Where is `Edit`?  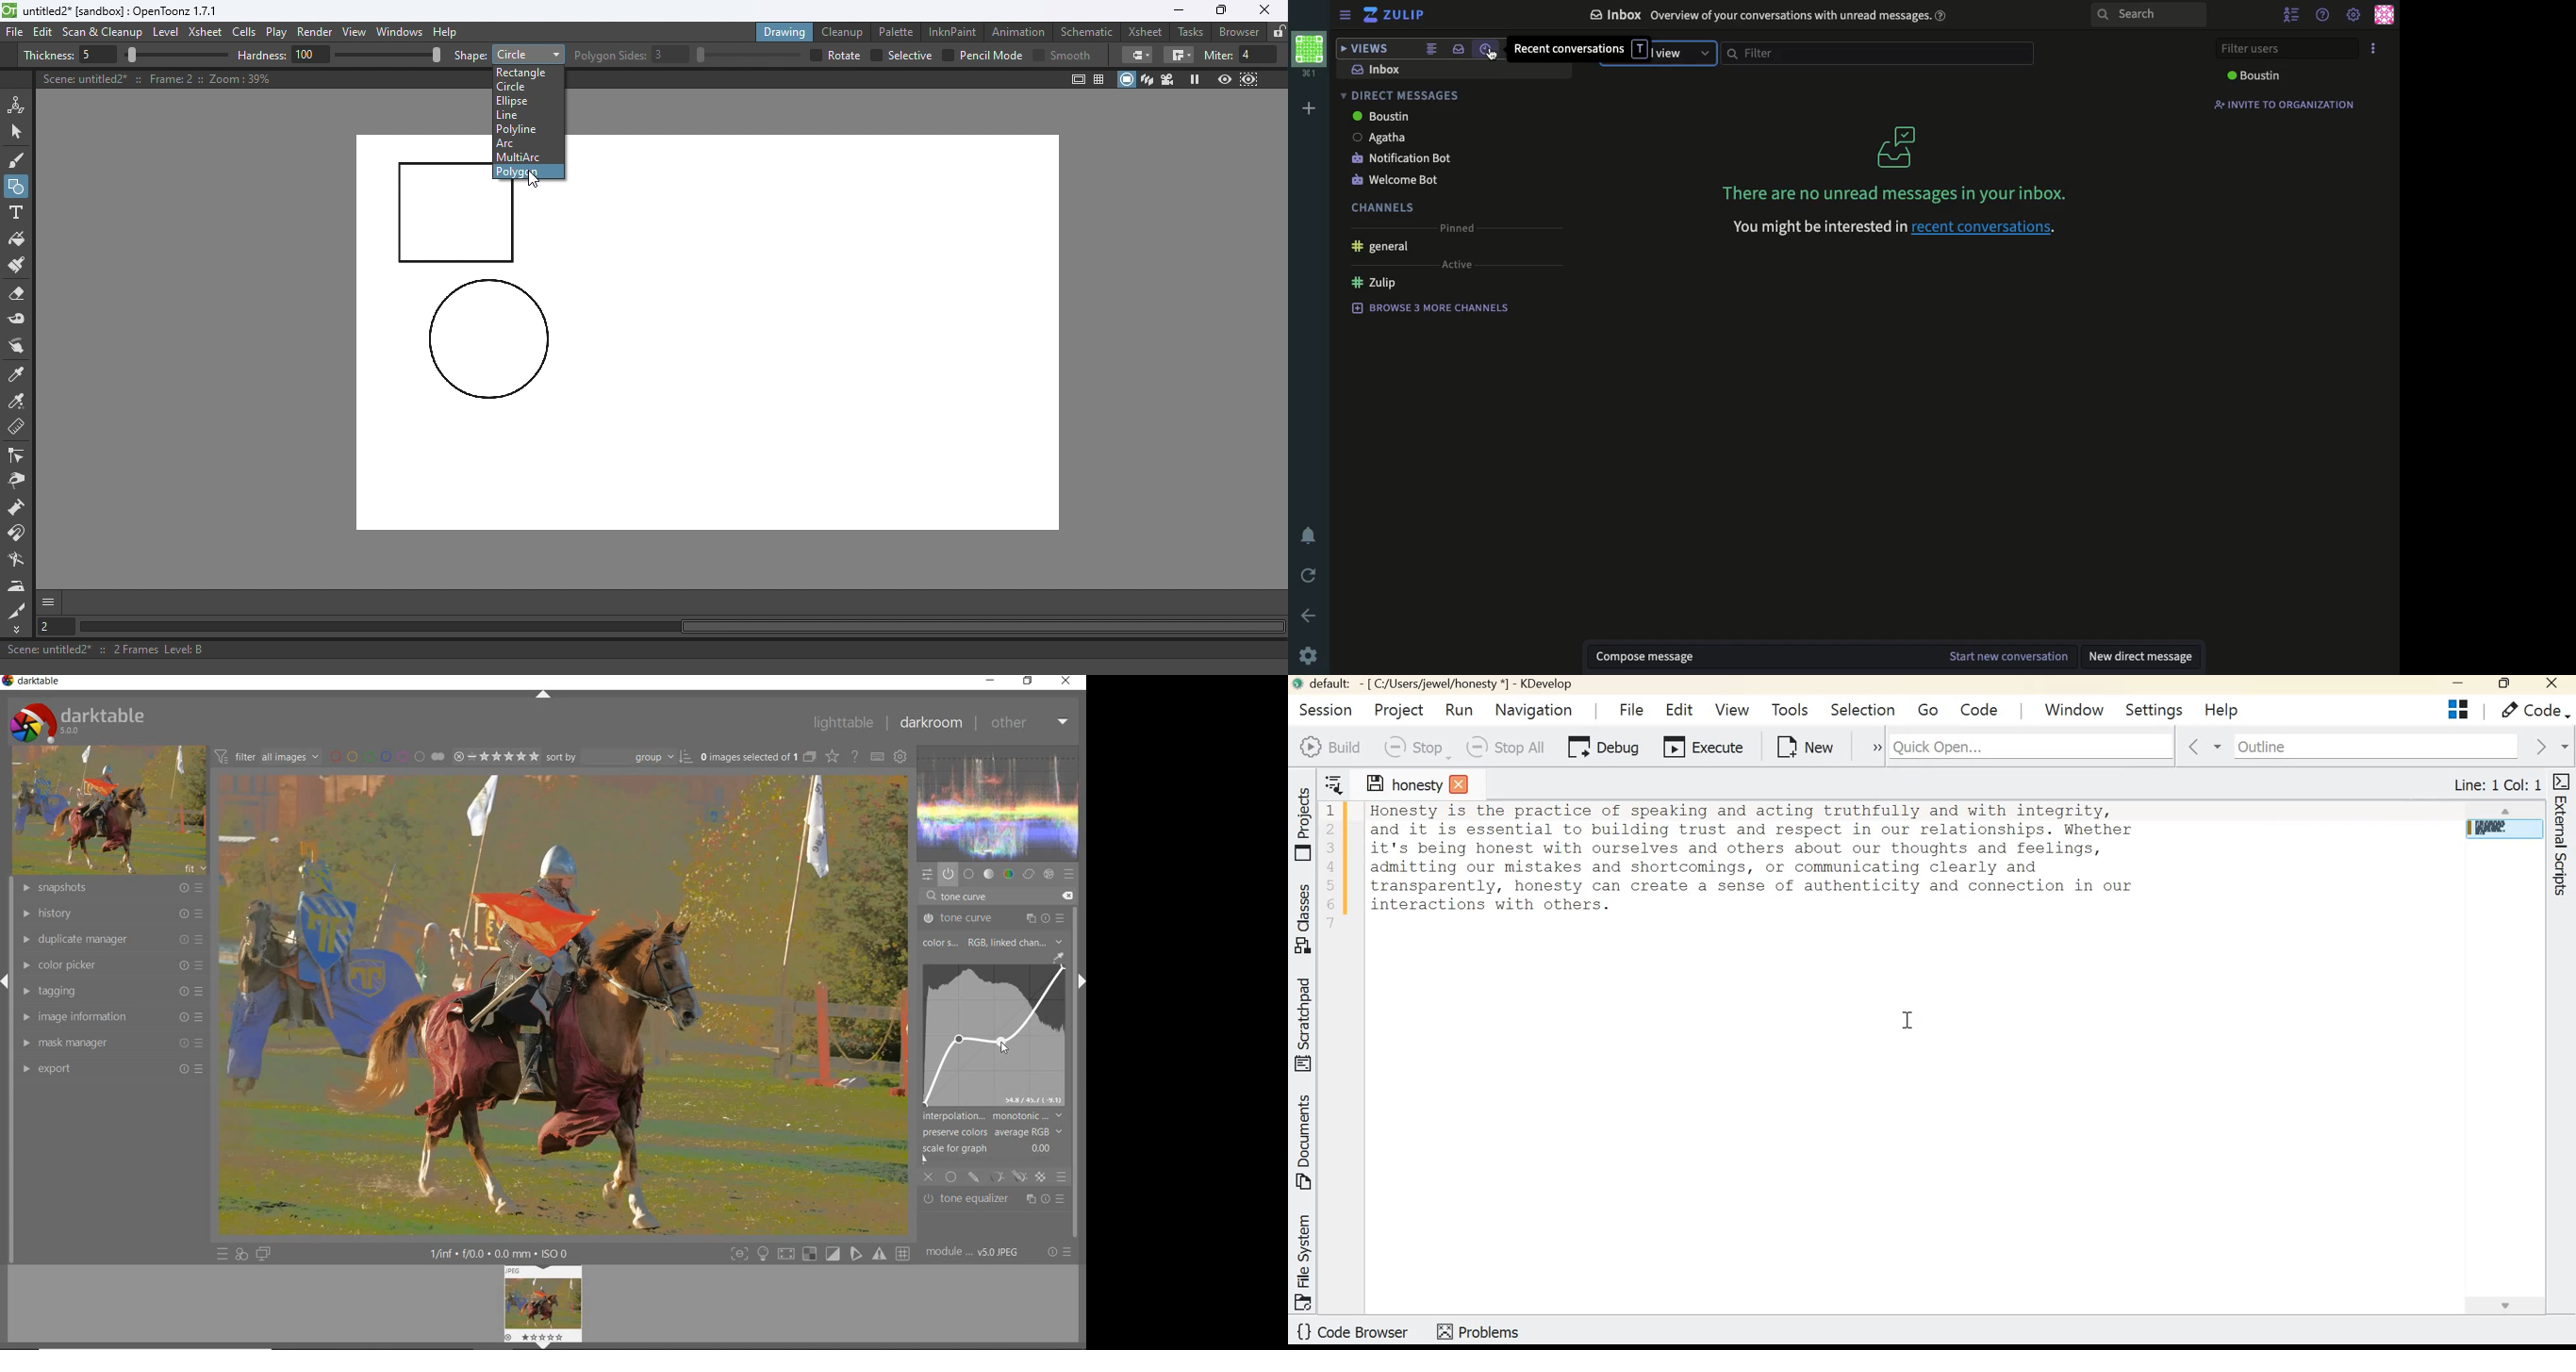 Edit is located at coordinates (45, 32).